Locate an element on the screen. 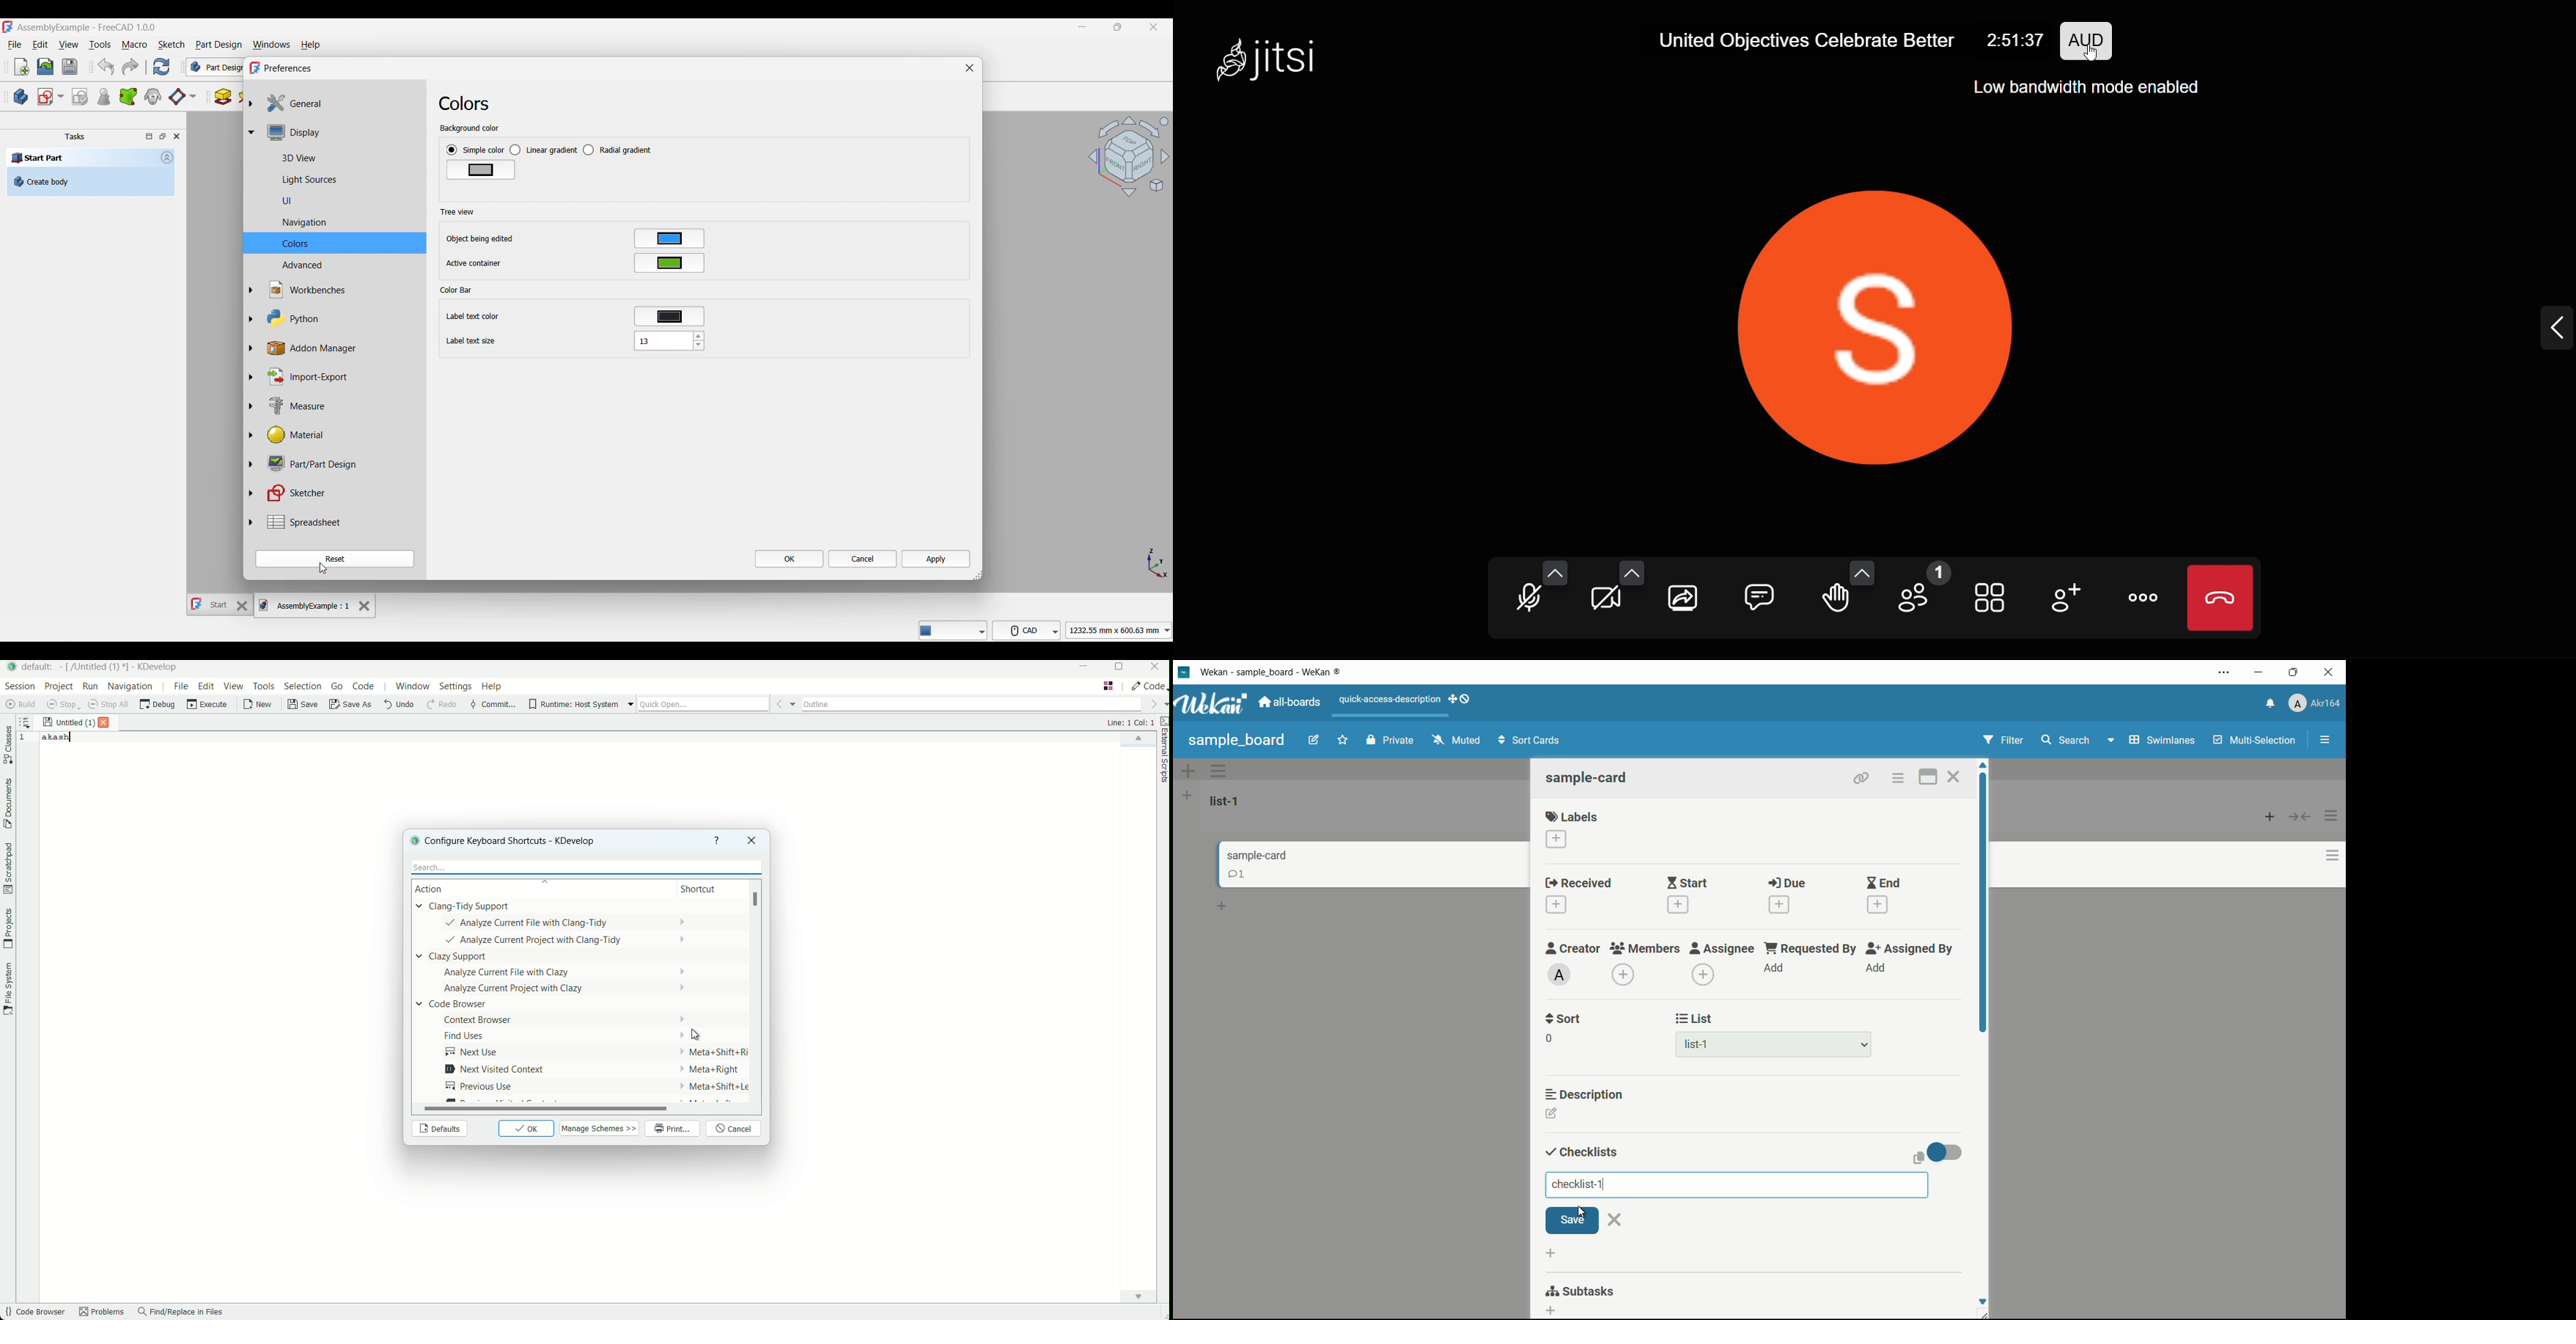  Cancel is located at coordinates (863, 559).